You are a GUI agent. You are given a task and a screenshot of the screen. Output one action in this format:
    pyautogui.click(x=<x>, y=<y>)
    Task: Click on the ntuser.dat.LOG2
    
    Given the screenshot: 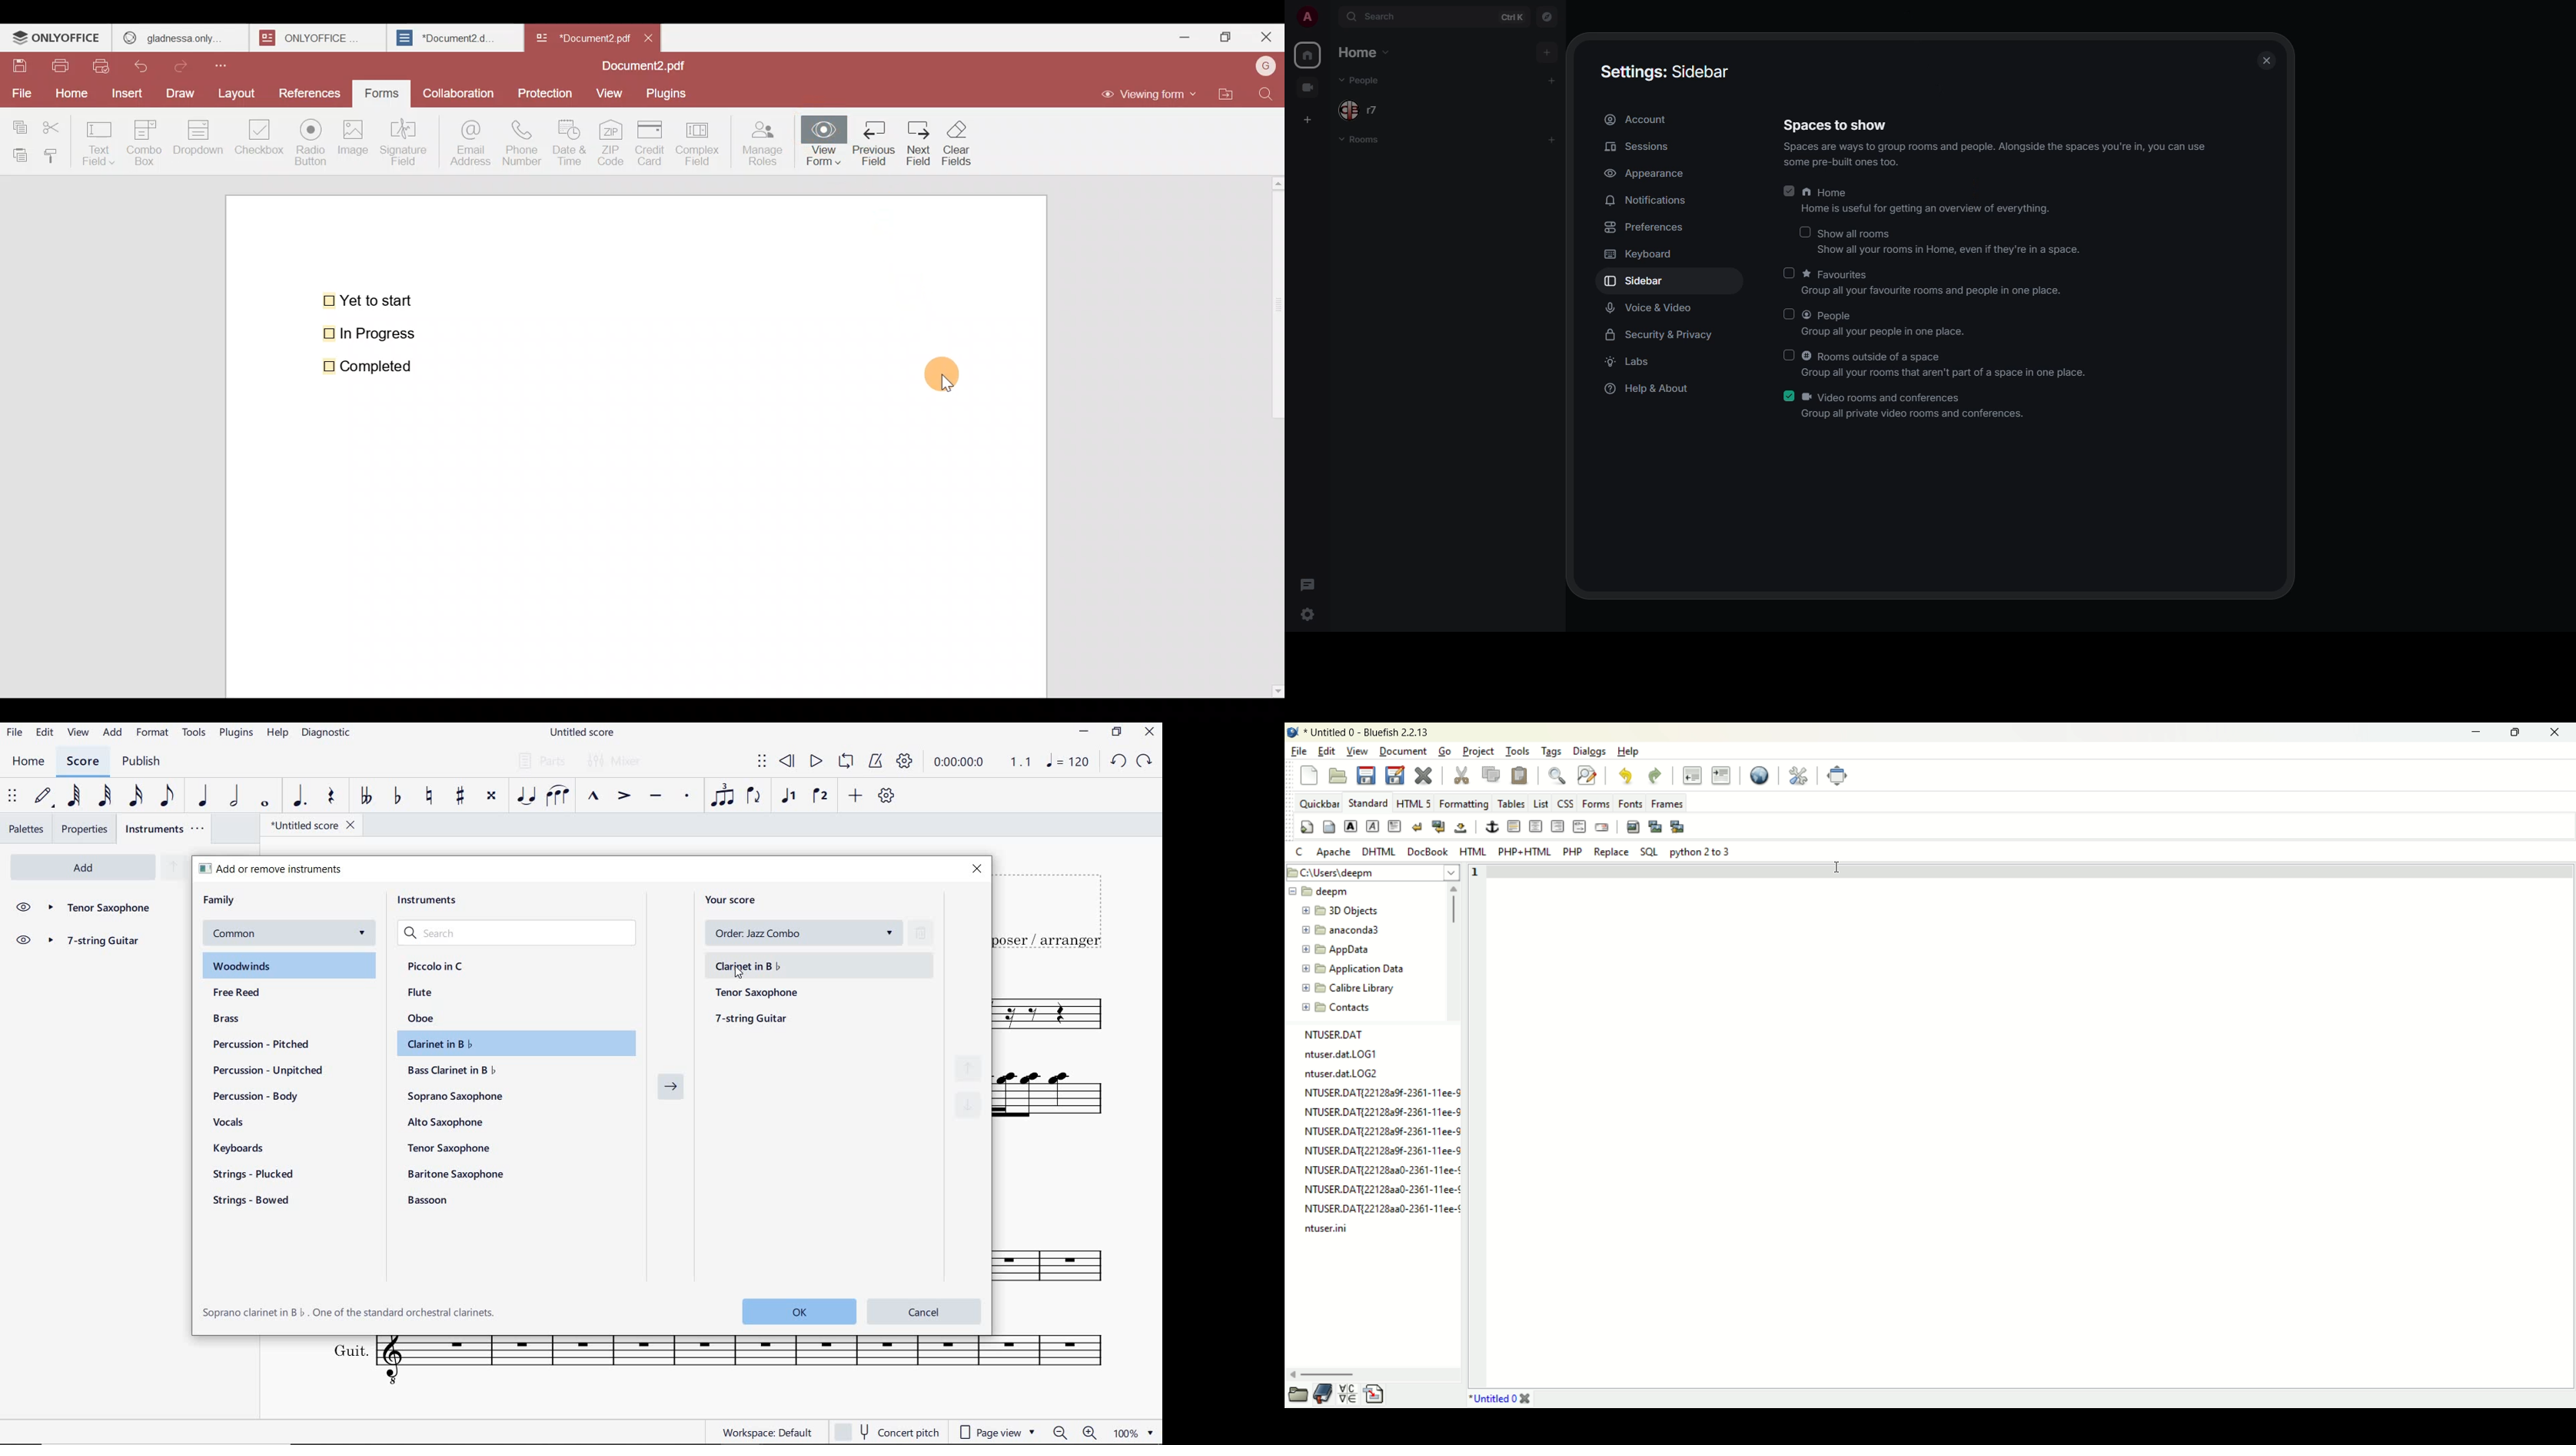 What is the action you would take?
    pyautogui.click(x=1342, y=1070)
    